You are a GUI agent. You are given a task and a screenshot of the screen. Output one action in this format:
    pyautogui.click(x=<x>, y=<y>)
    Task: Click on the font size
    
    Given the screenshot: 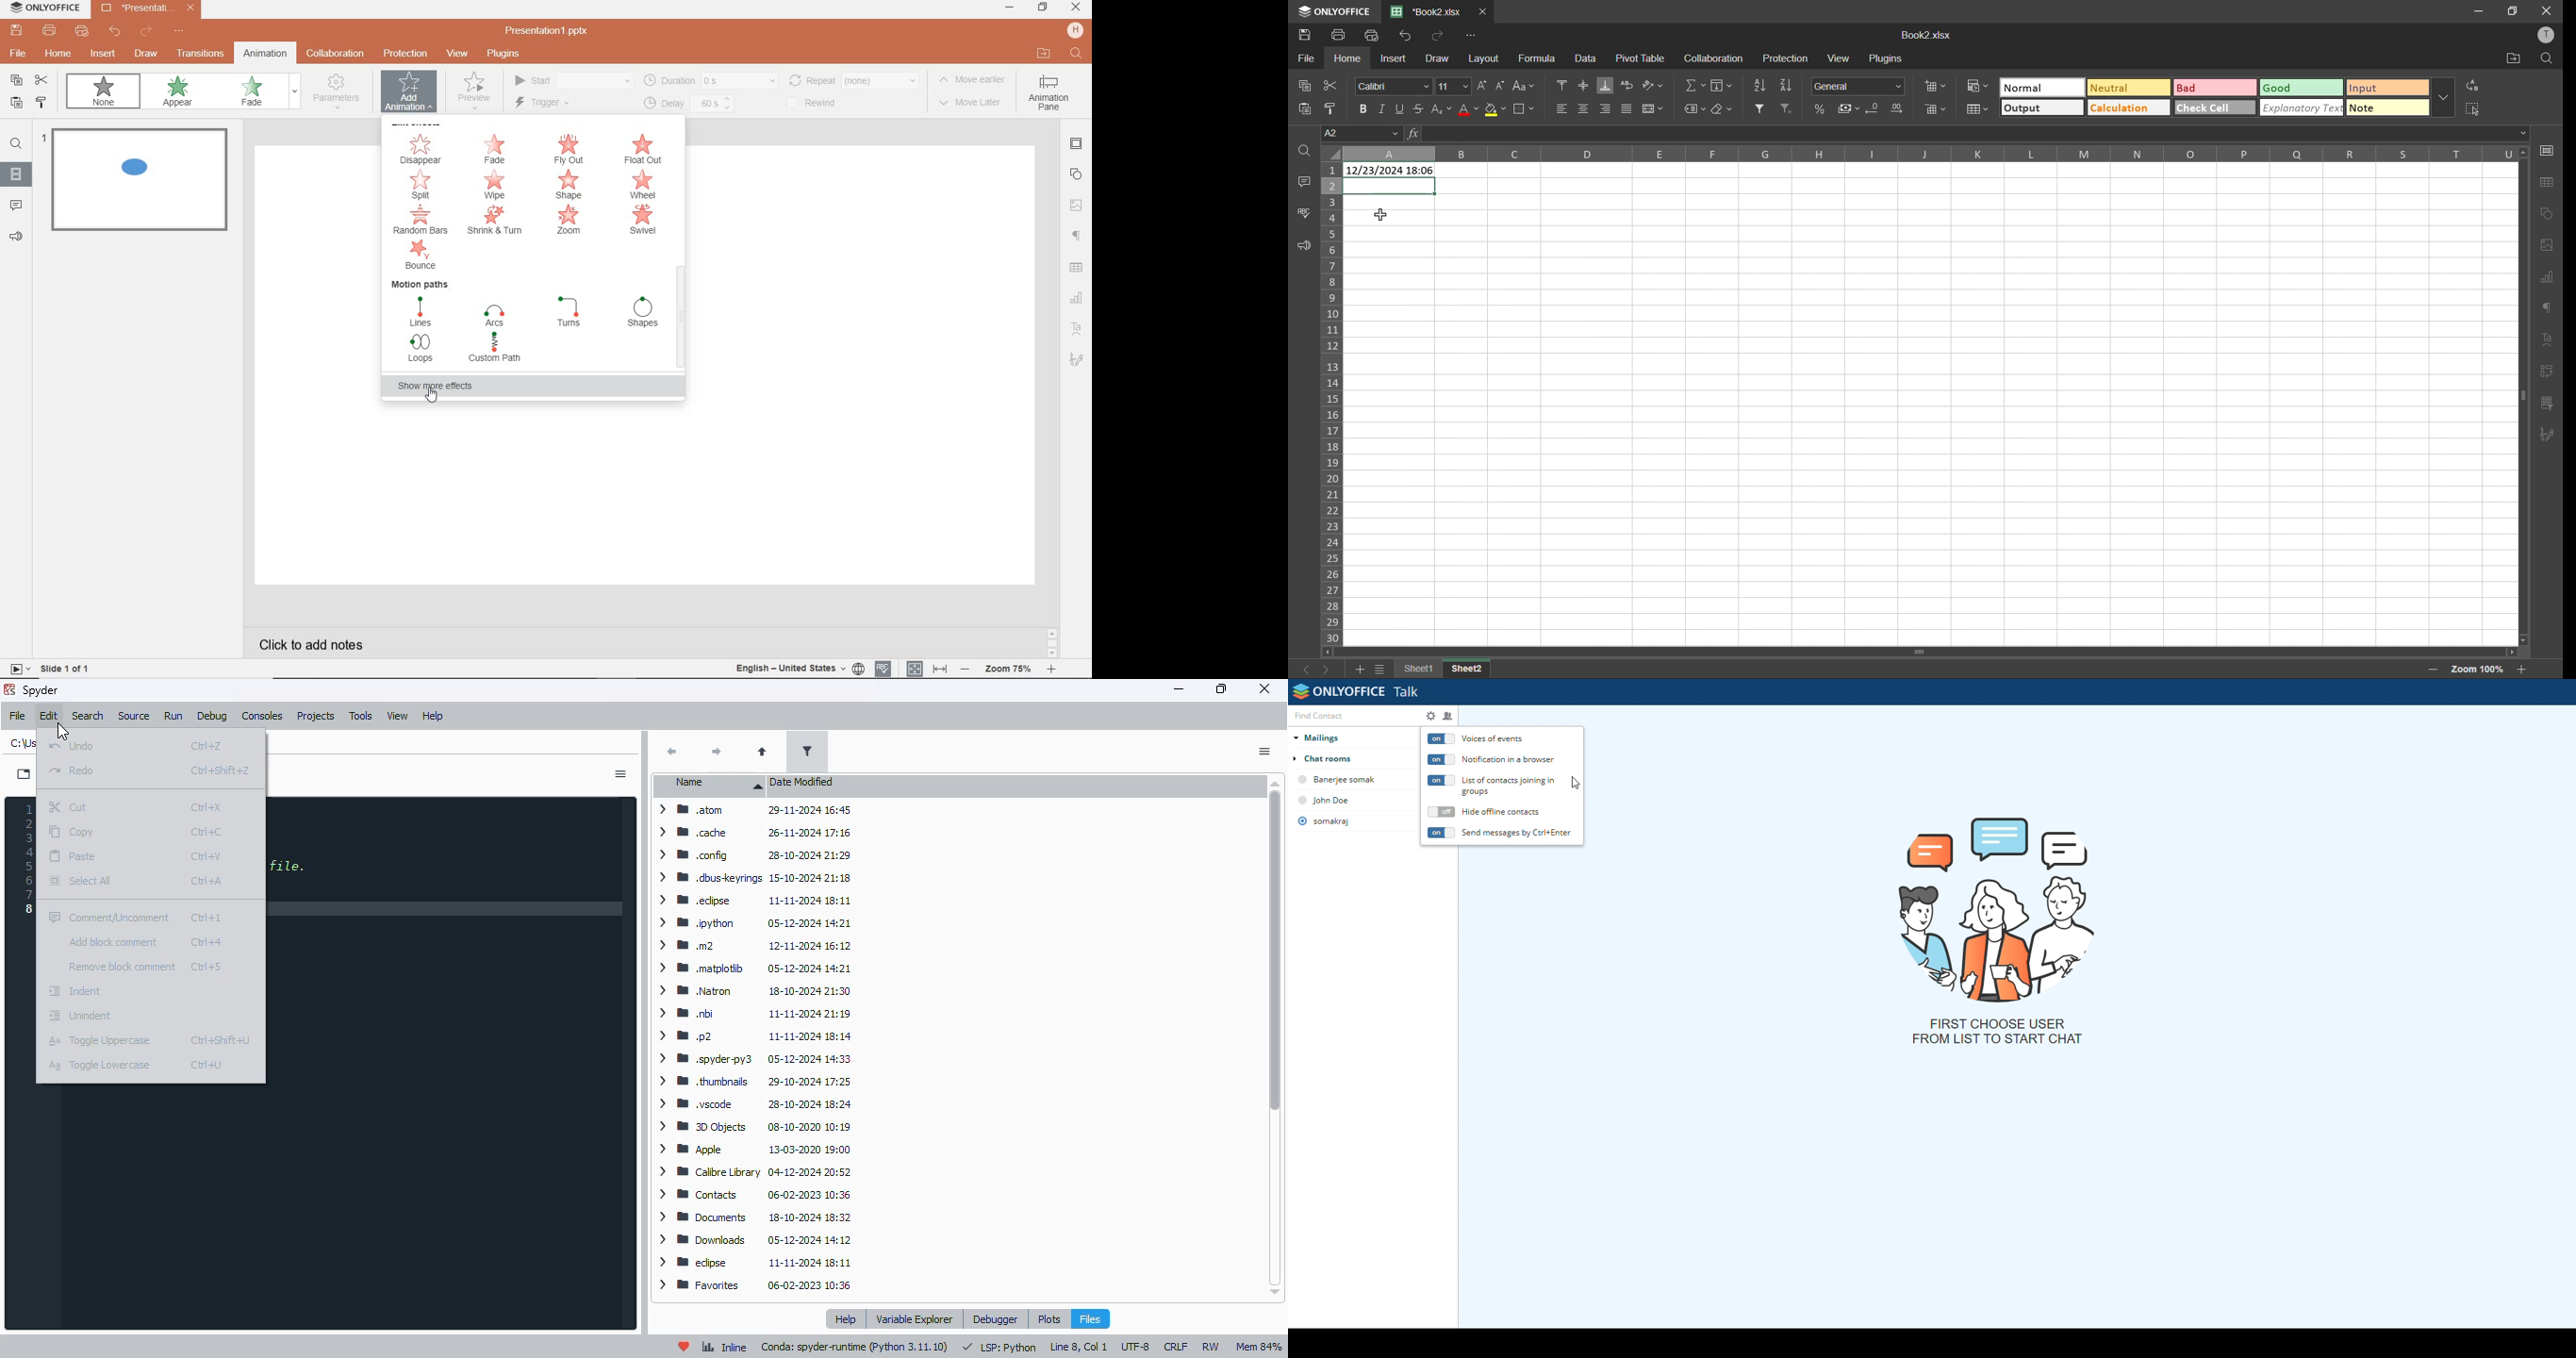 What is the action you would take?
    pyautogui.click(x=1455, y=86)
    